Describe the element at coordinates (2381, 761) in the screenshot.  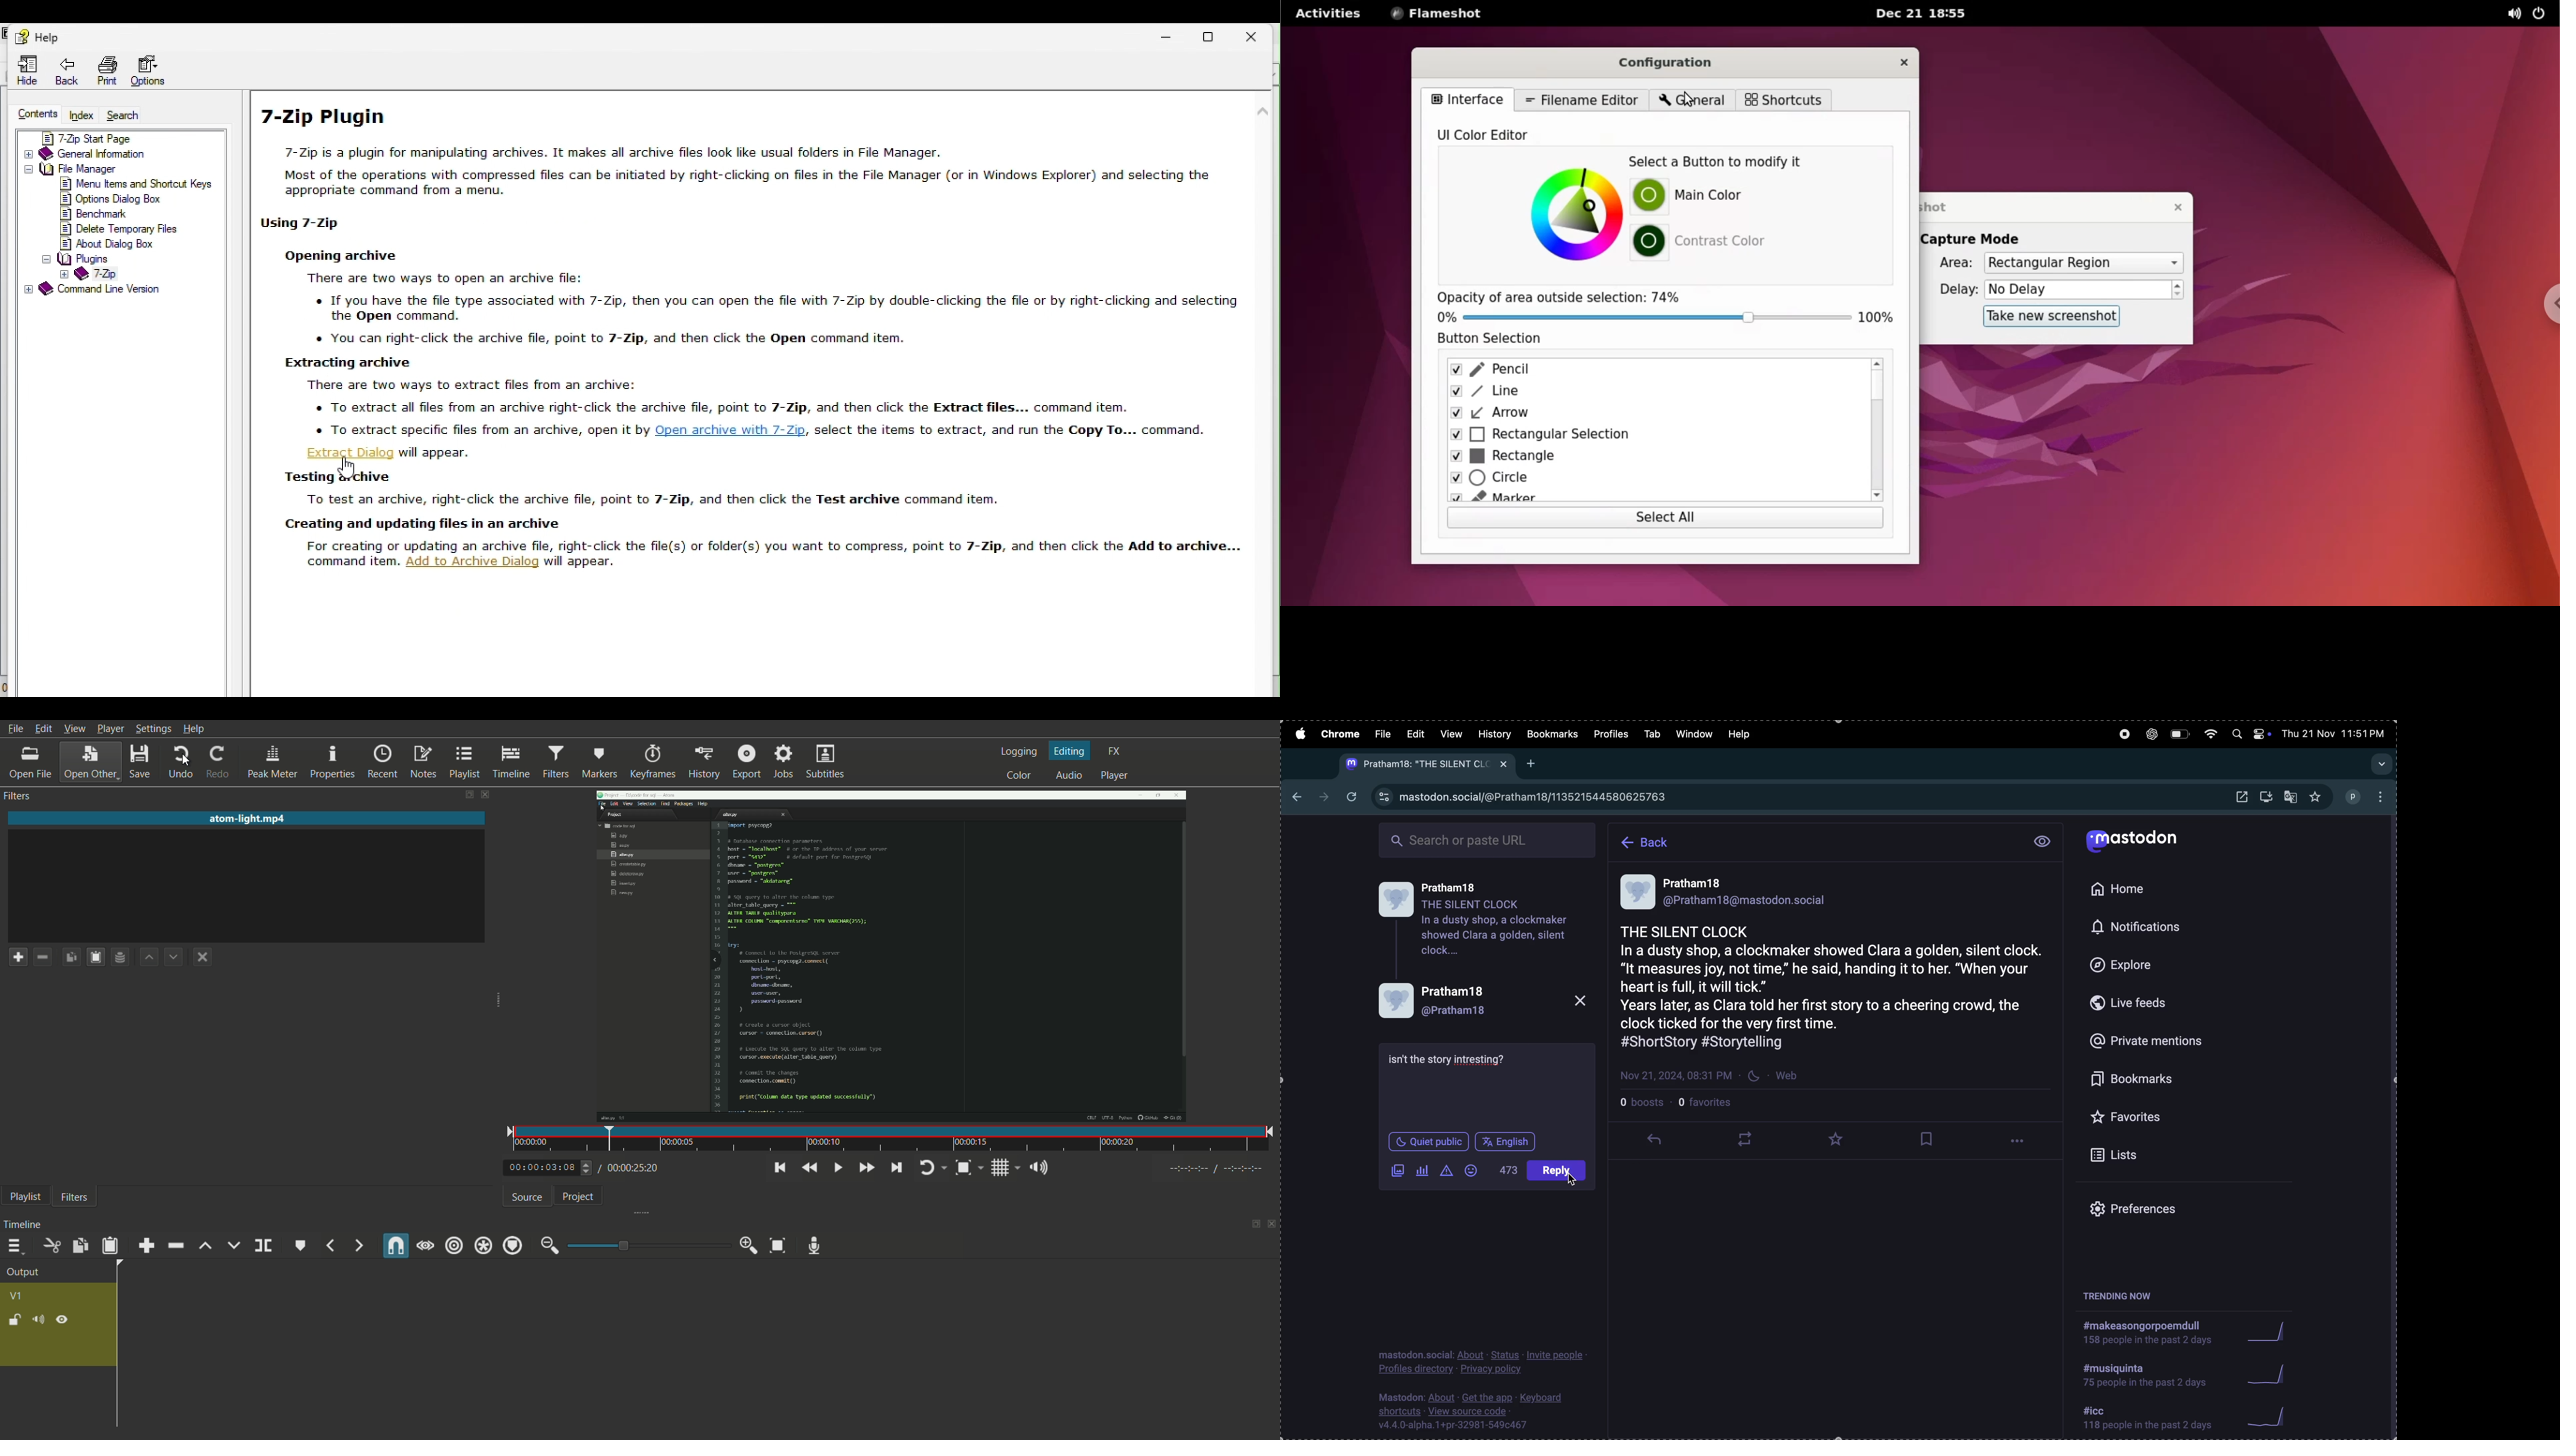
I see `search tabs` at that location.